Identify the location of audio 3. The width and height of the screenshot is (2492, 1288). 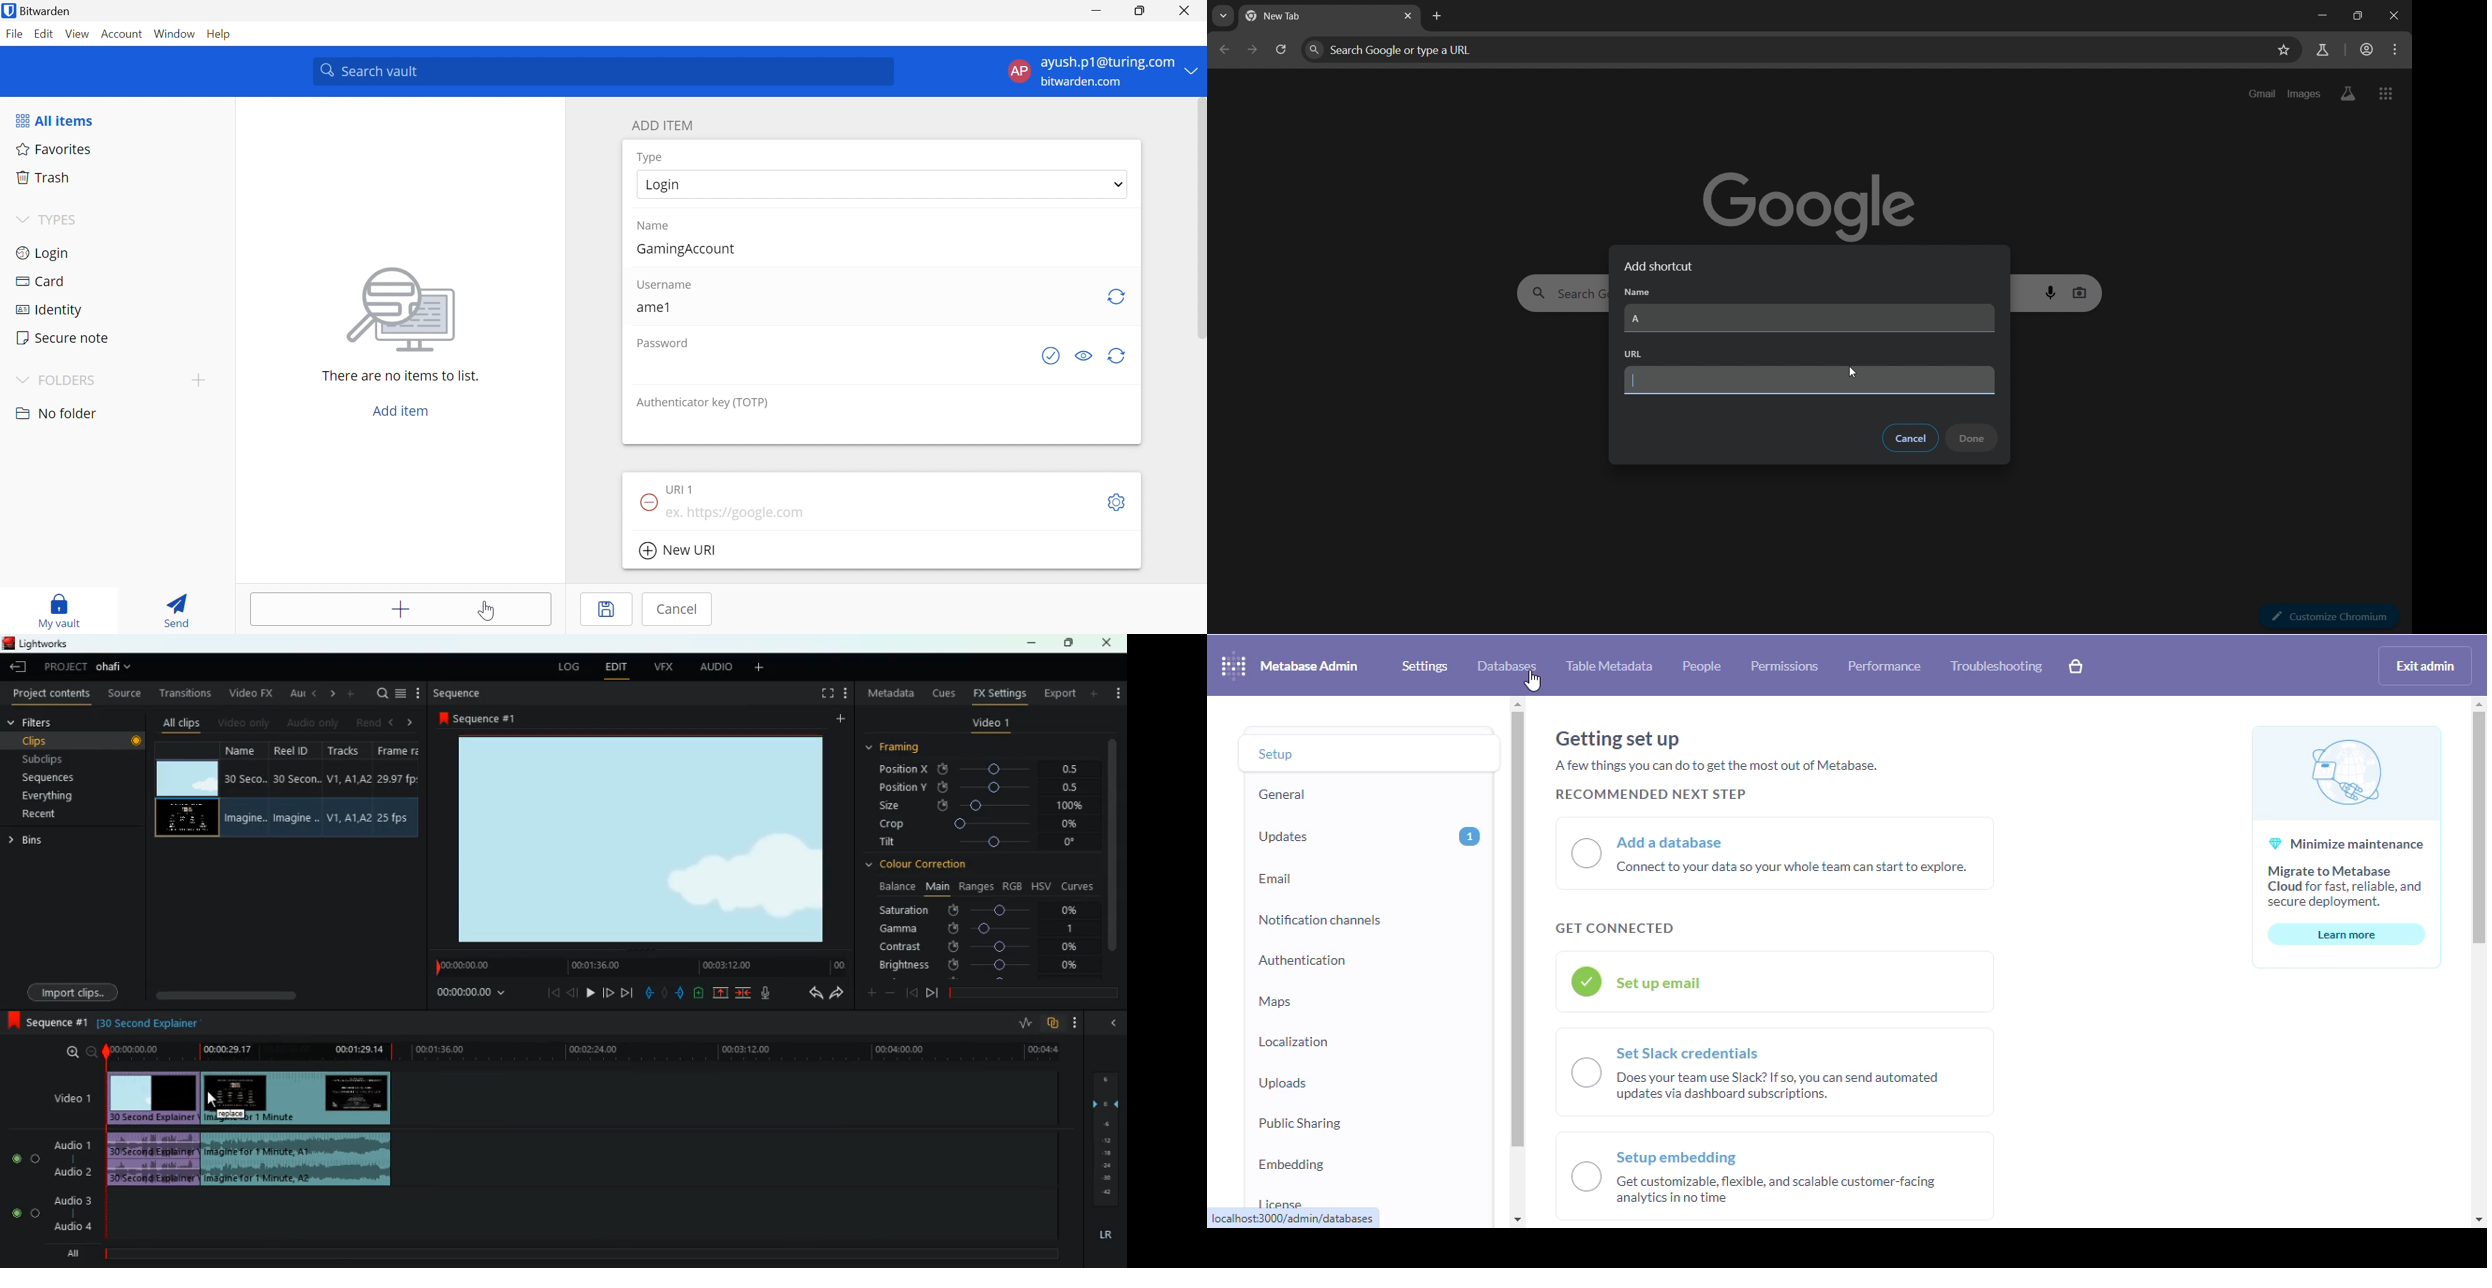
(70, 1202).